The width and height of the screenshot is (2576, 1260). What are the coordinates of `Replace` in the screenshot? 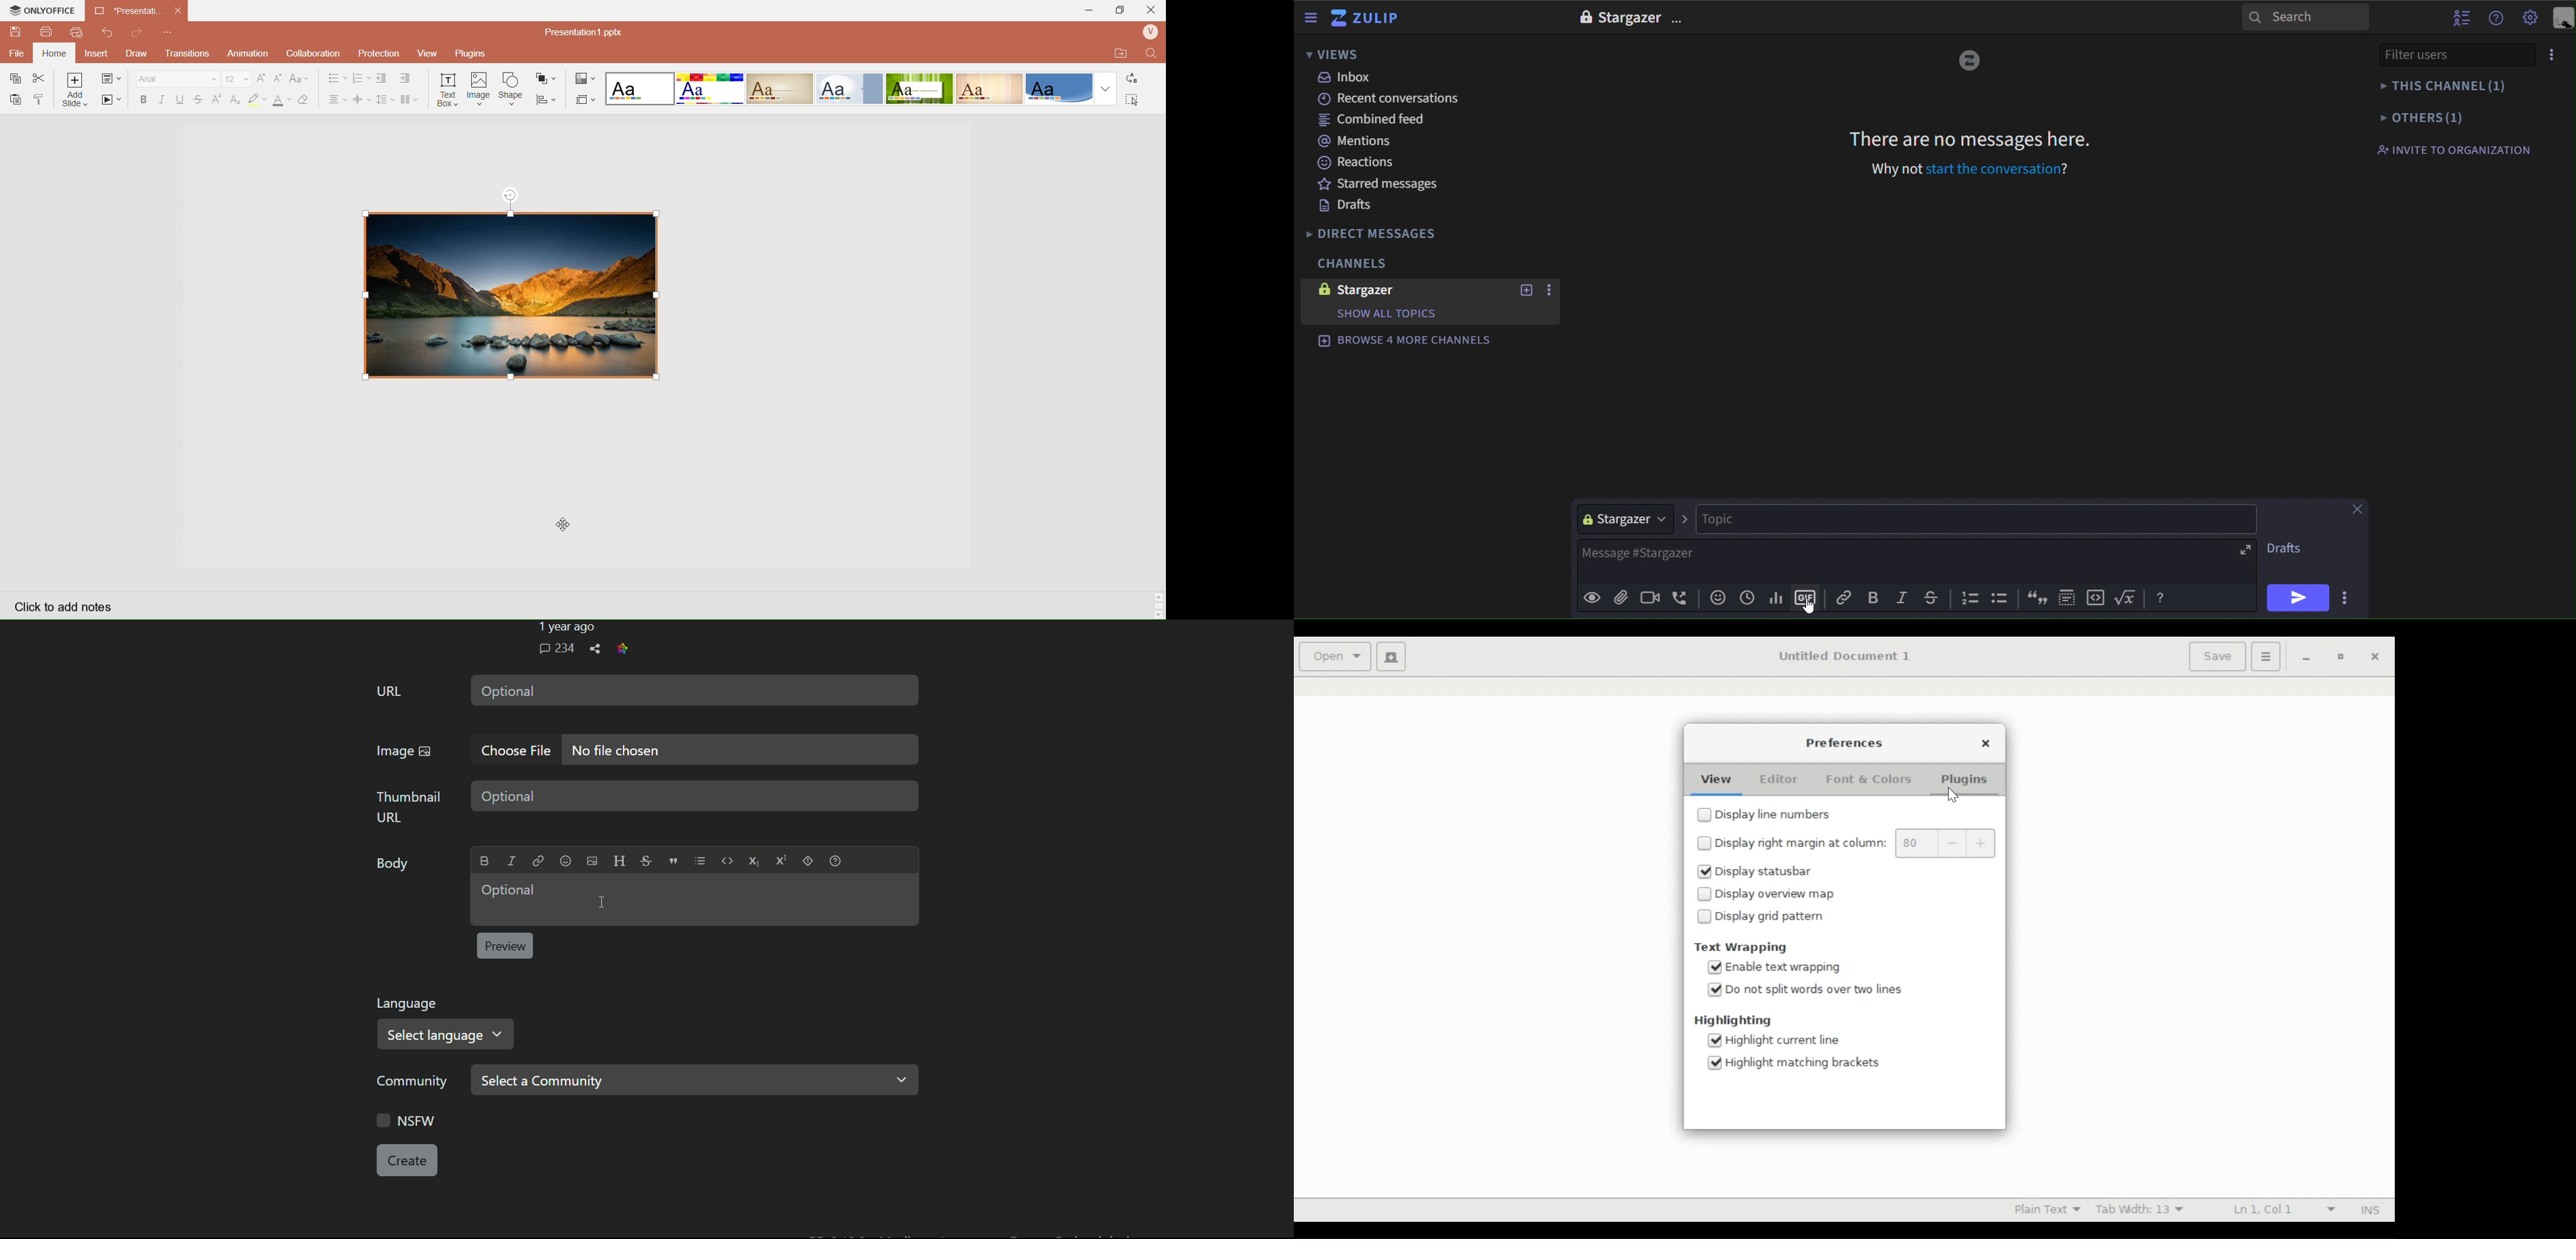 It's located at (1133, 77).